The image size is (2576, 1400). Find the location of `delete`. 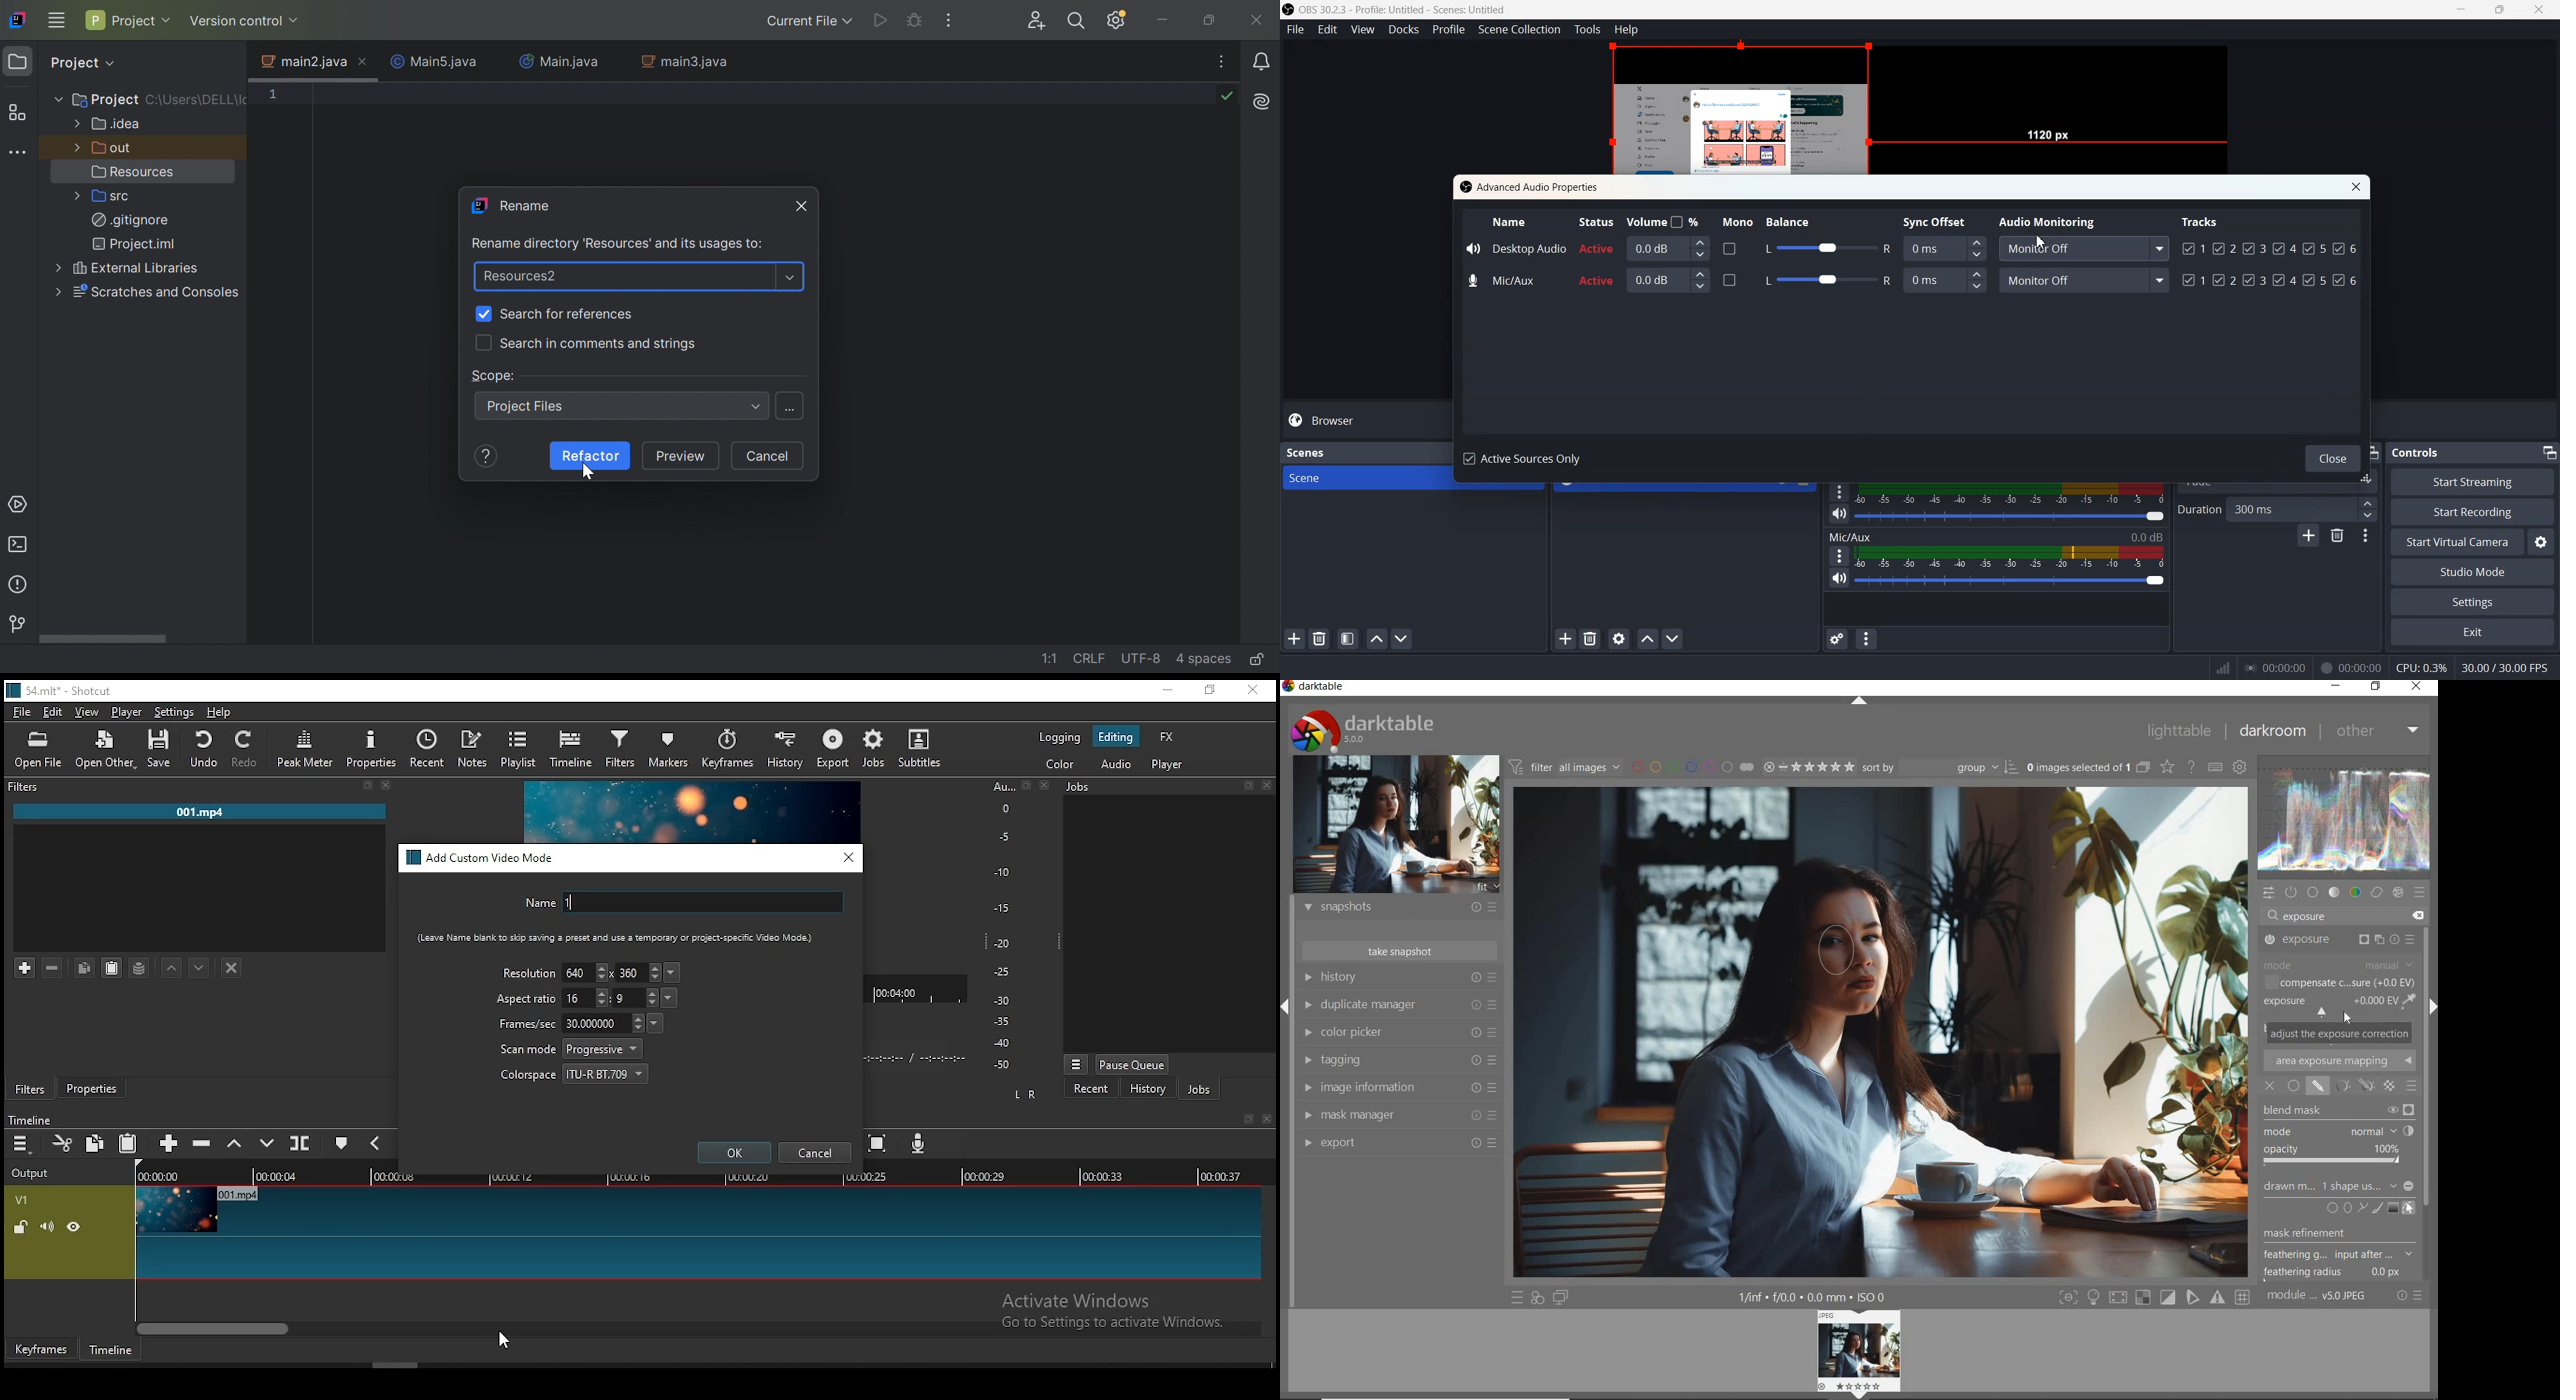

delete is located at coordinates (2421, 916).